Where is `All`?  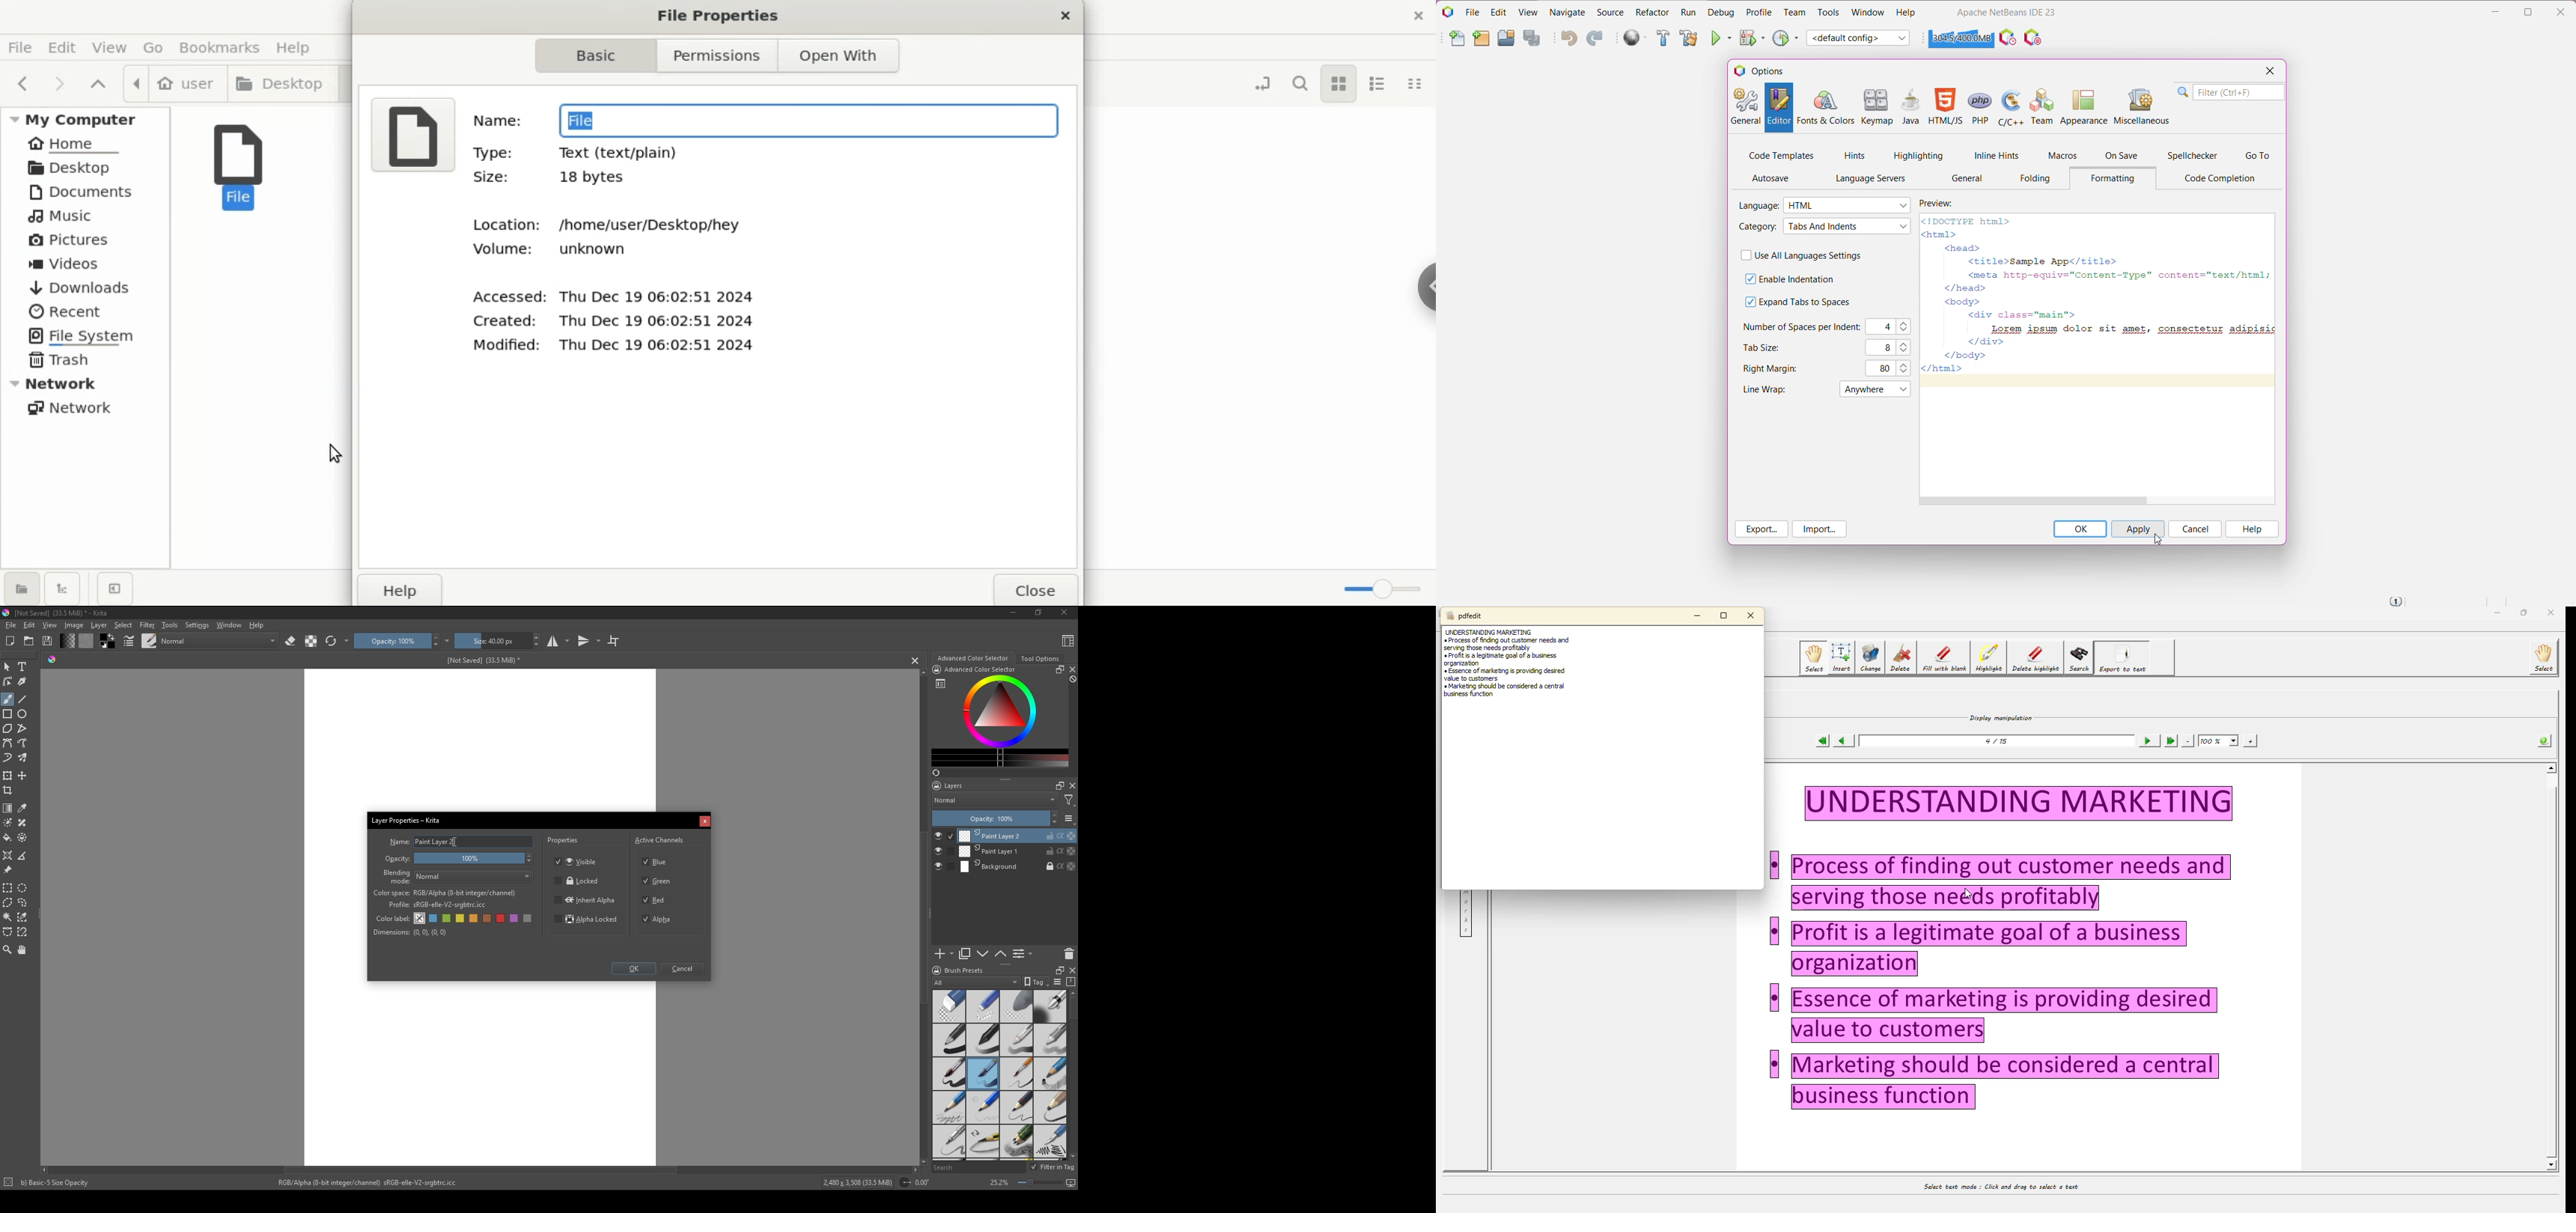 All is located at coordinates (976, 982).